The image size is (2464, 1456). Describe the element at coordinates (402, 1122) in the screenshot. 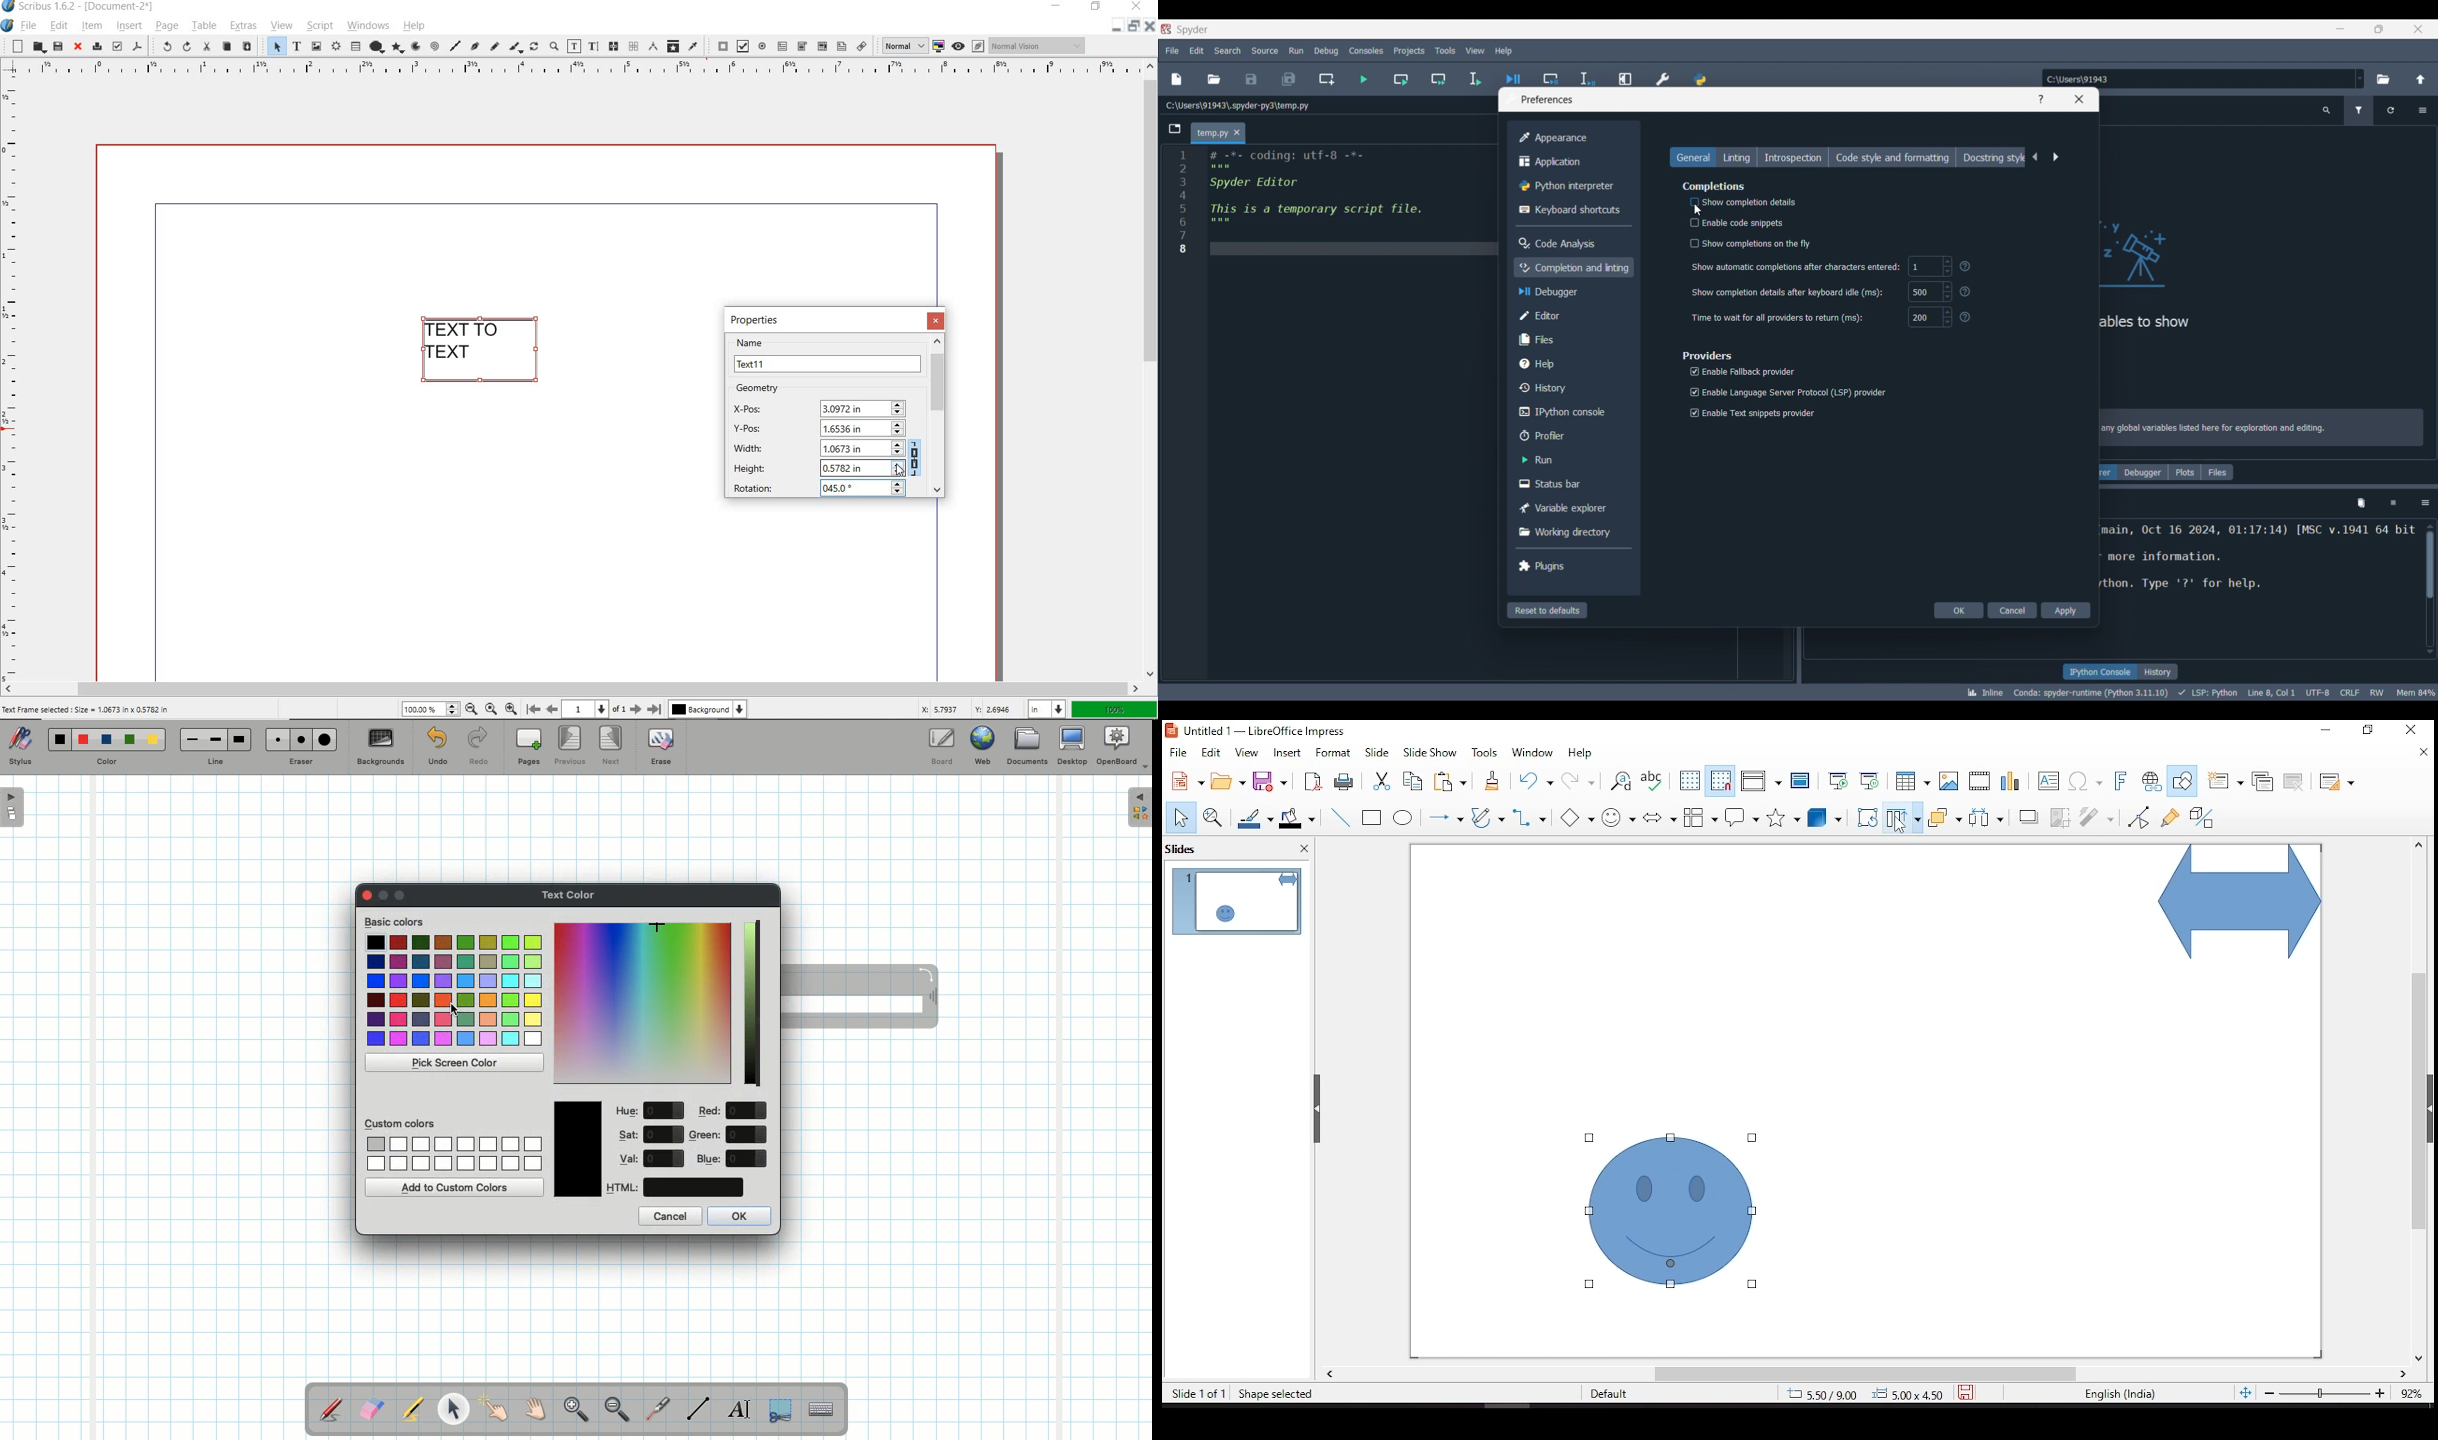

I see `Custom colors` at that location.